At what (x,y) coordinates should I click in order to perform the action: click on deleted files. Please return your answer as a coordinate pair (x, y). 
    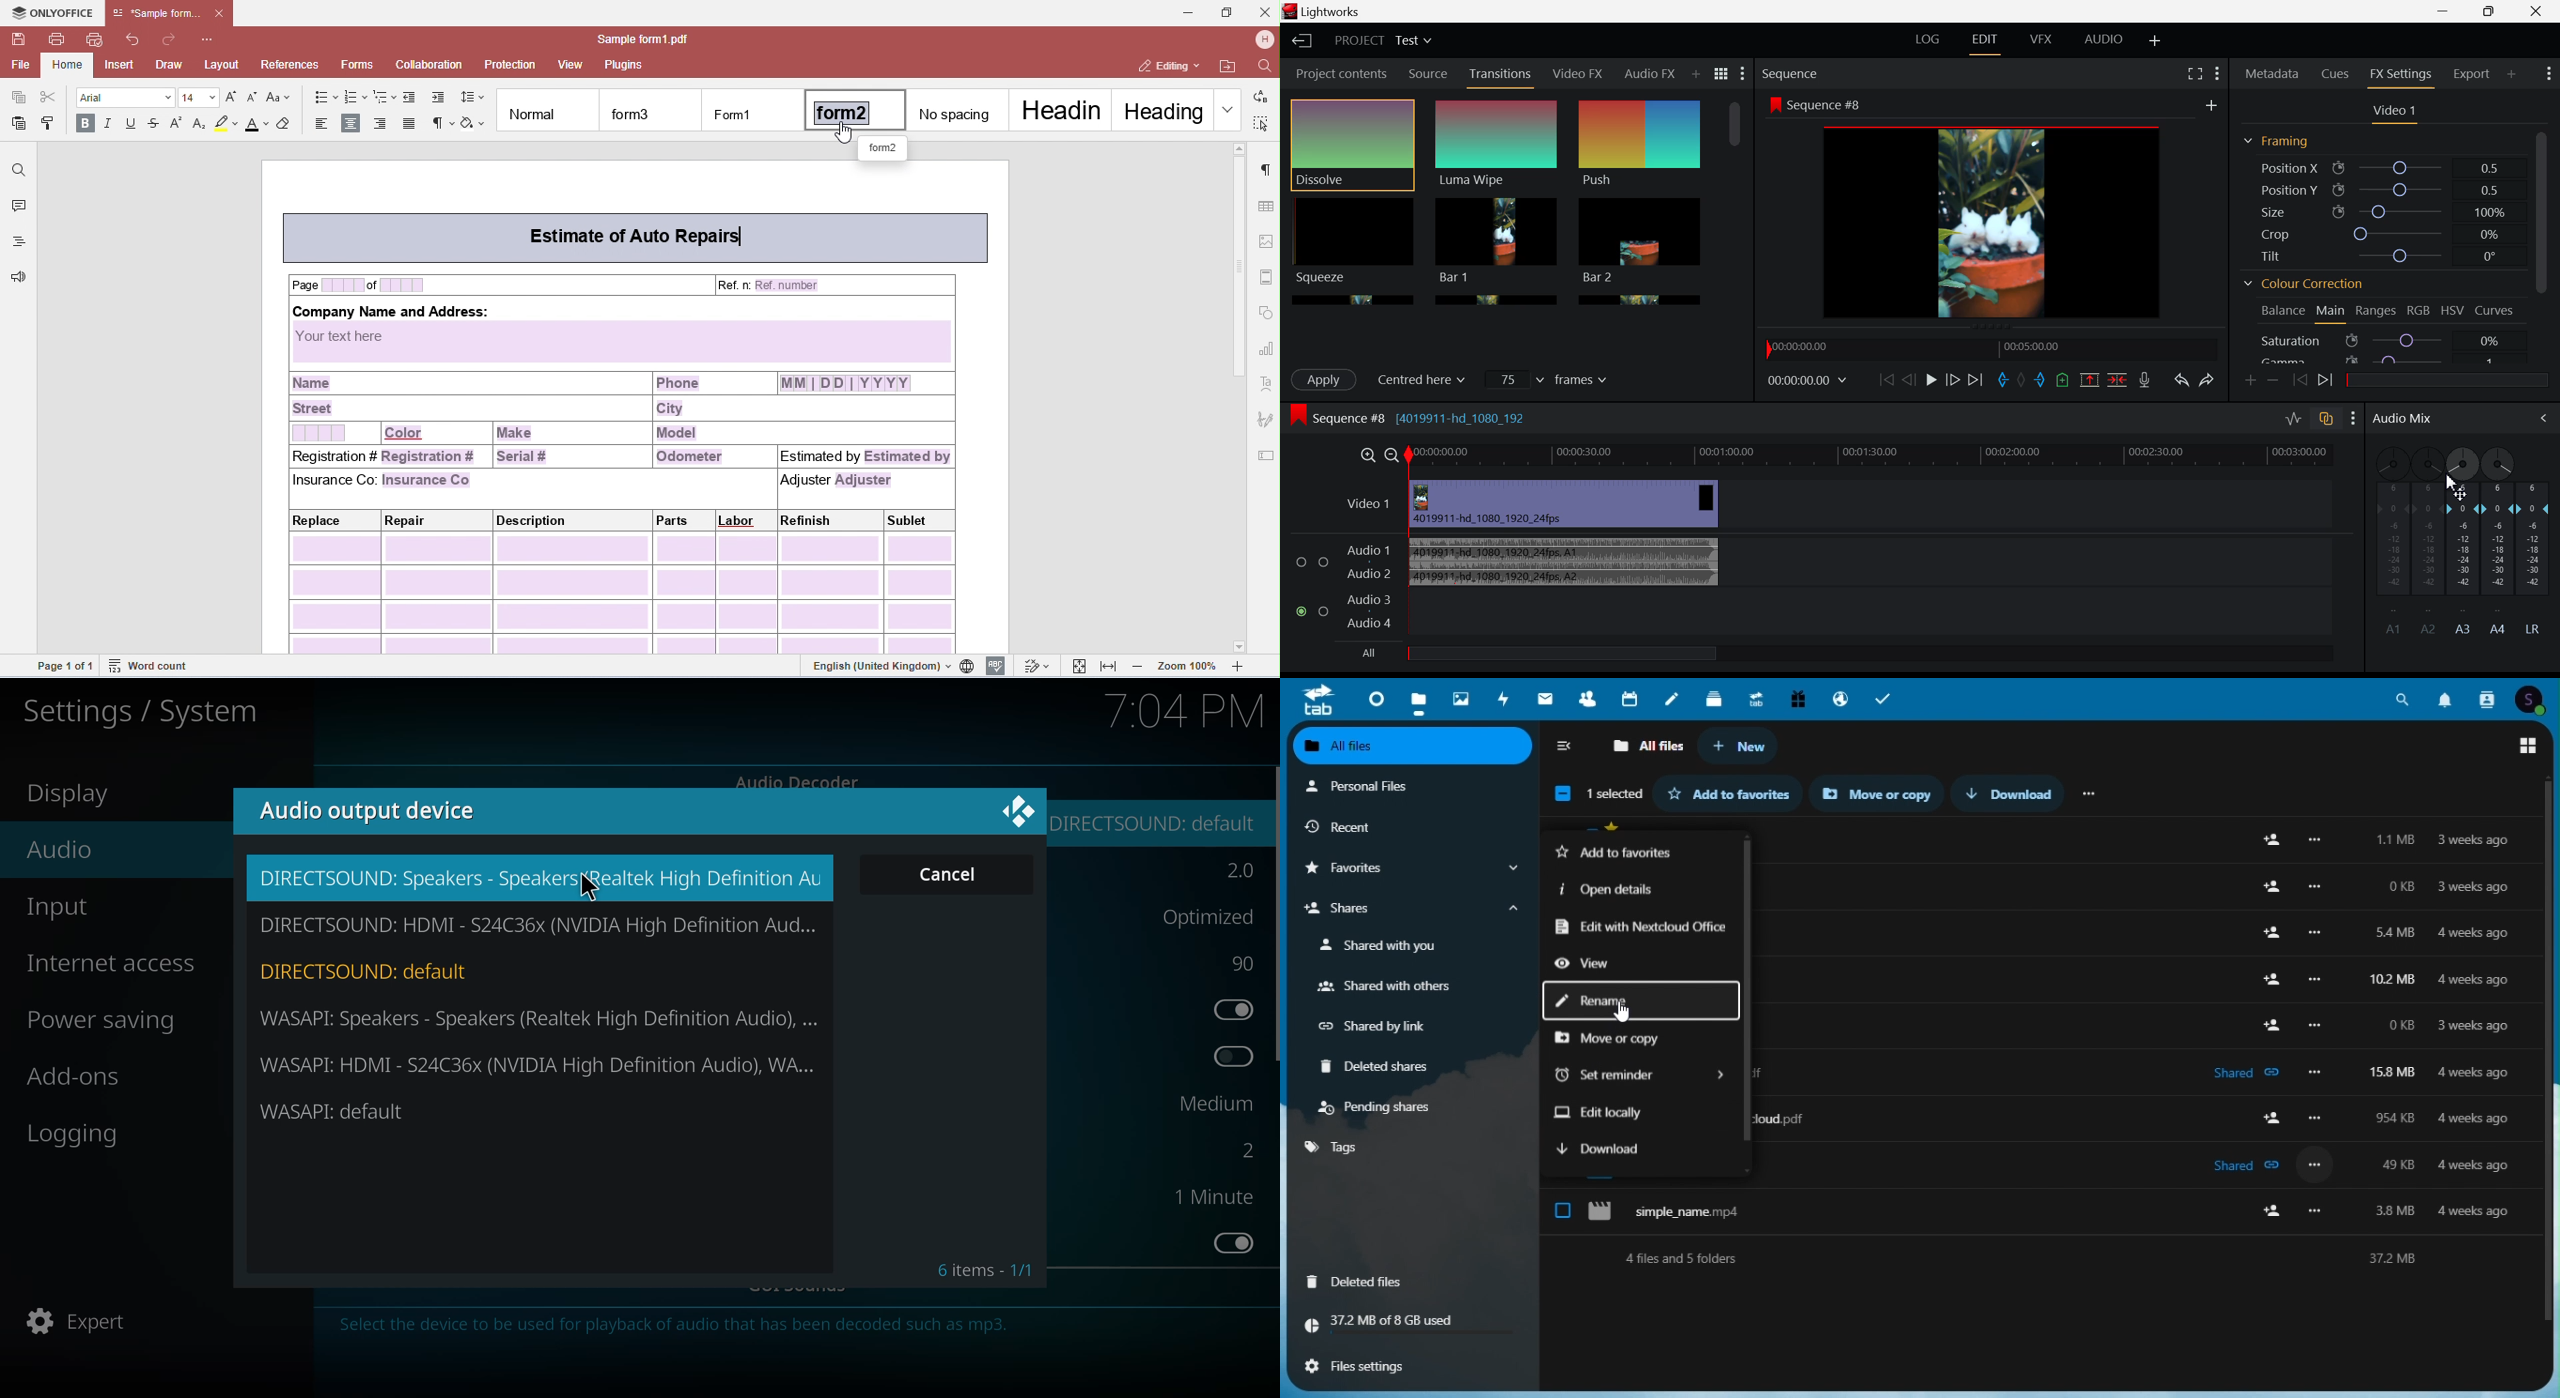
    Looking at the image, I should click on (1362, 1280).